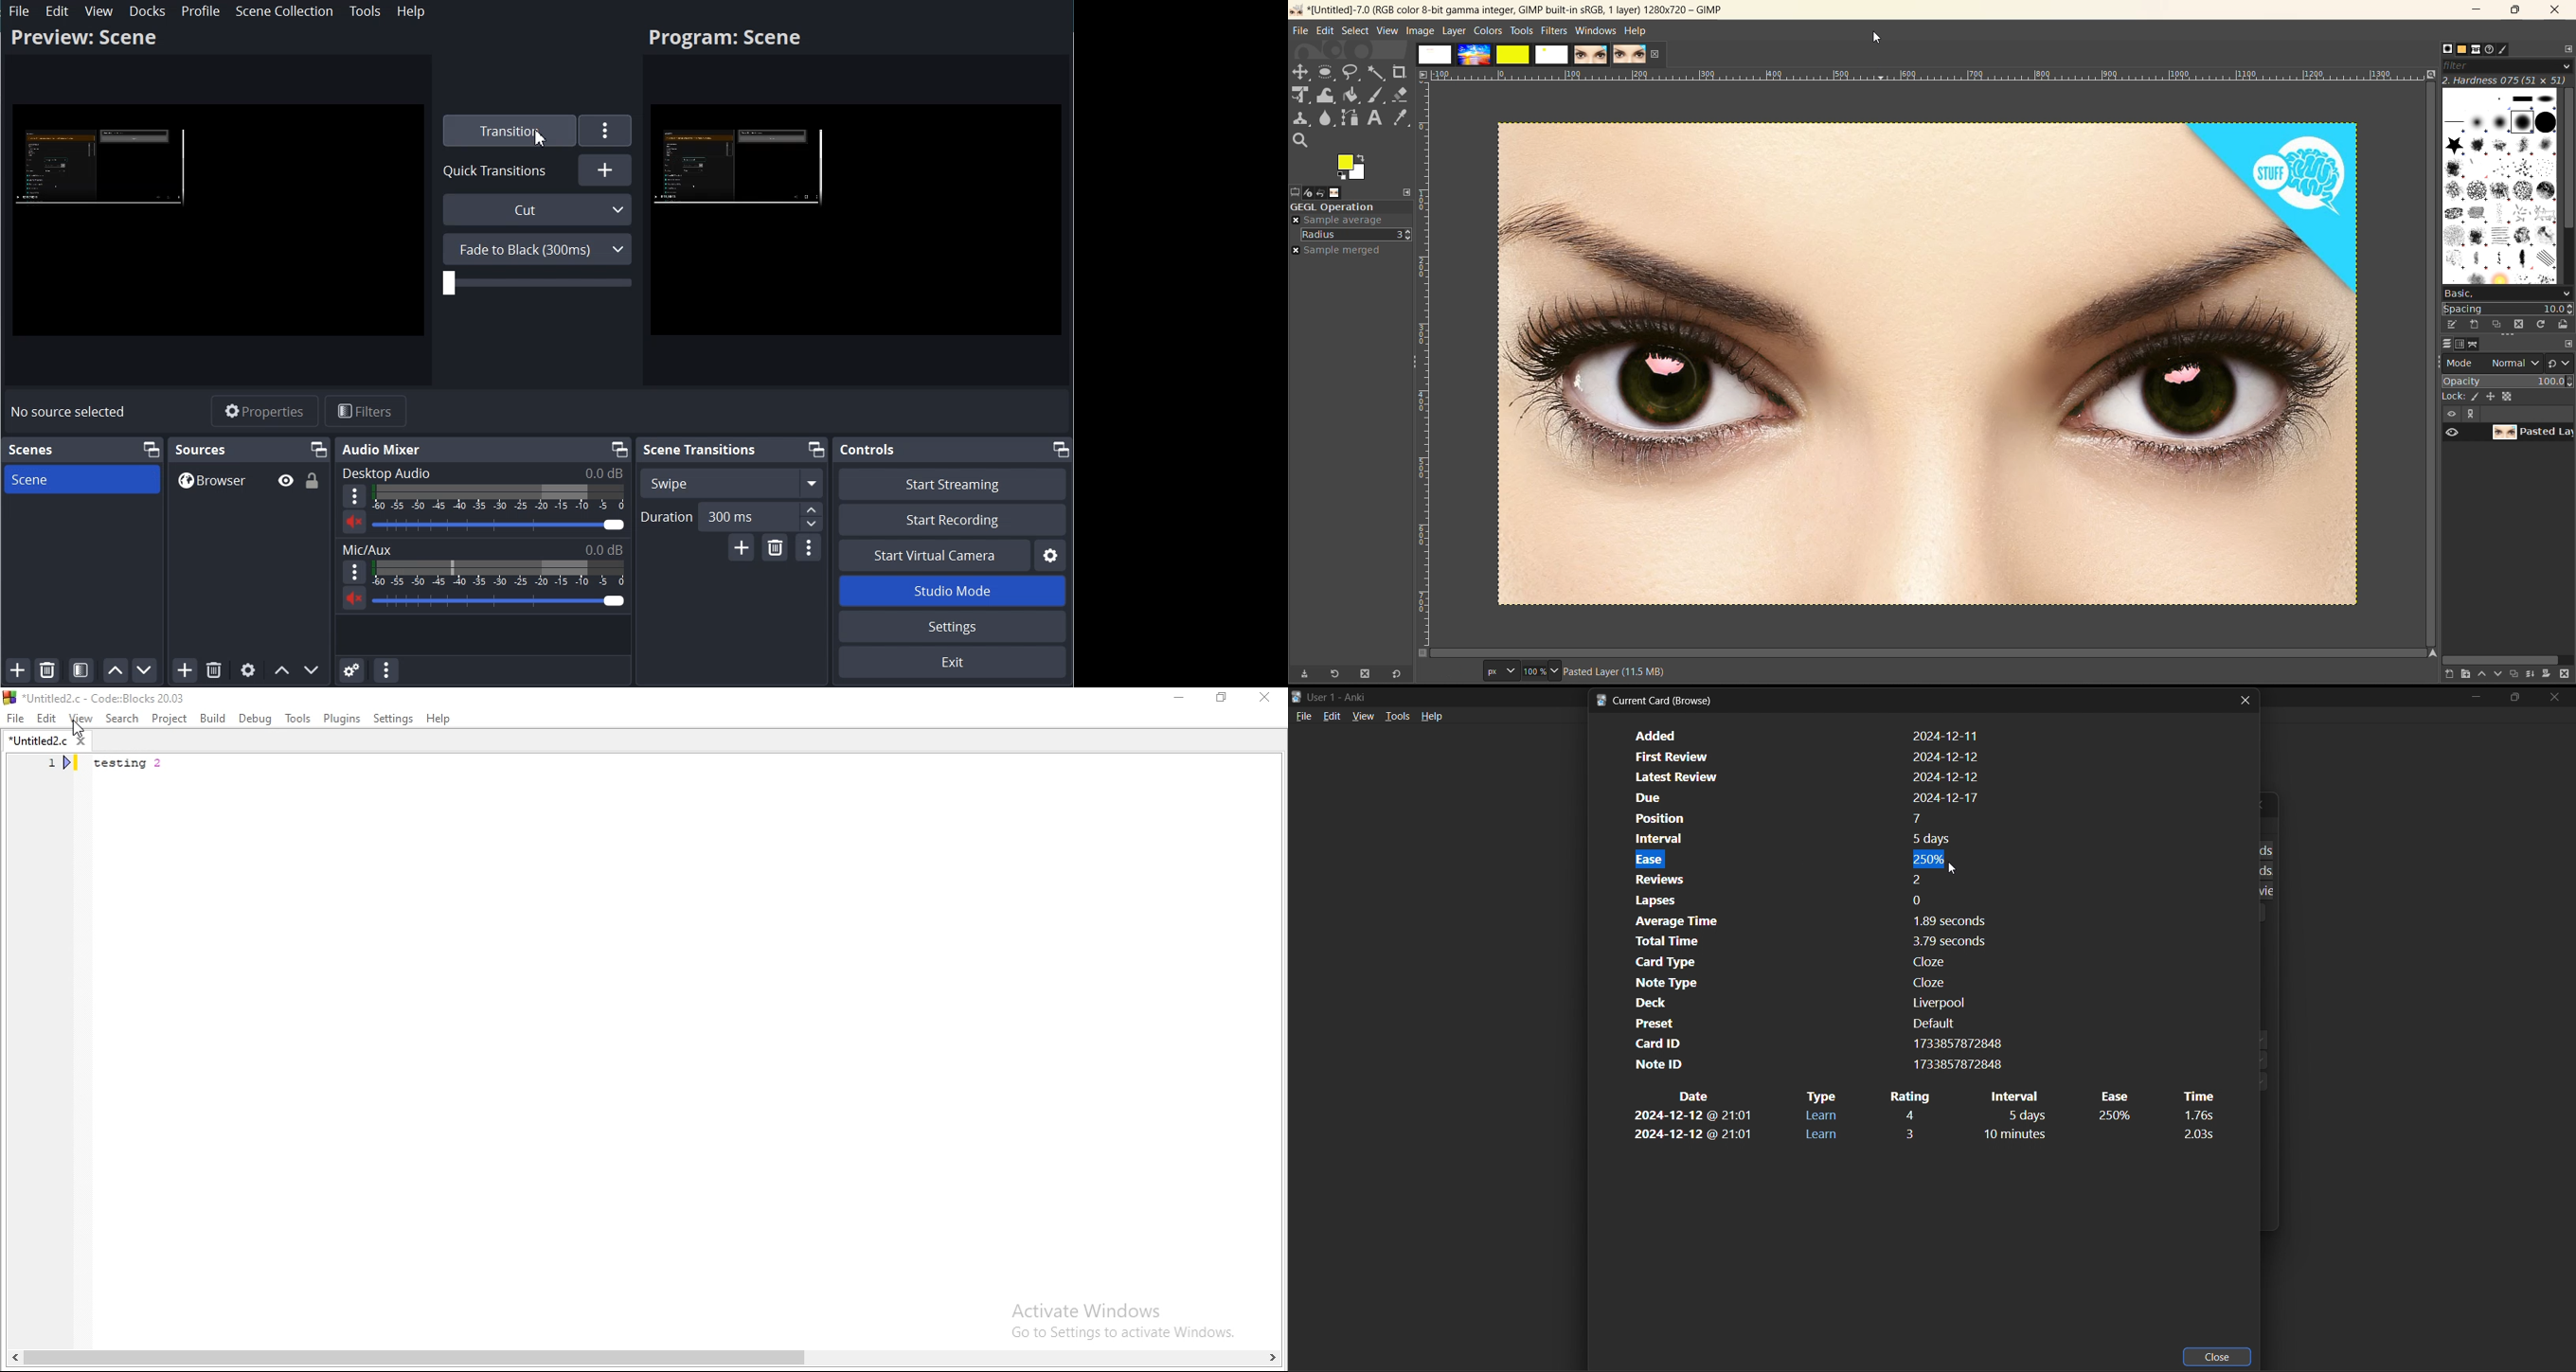  What do you see at coordinates (355, 496) in the screenshot?
I see `More` at bounding box center [355, 496].